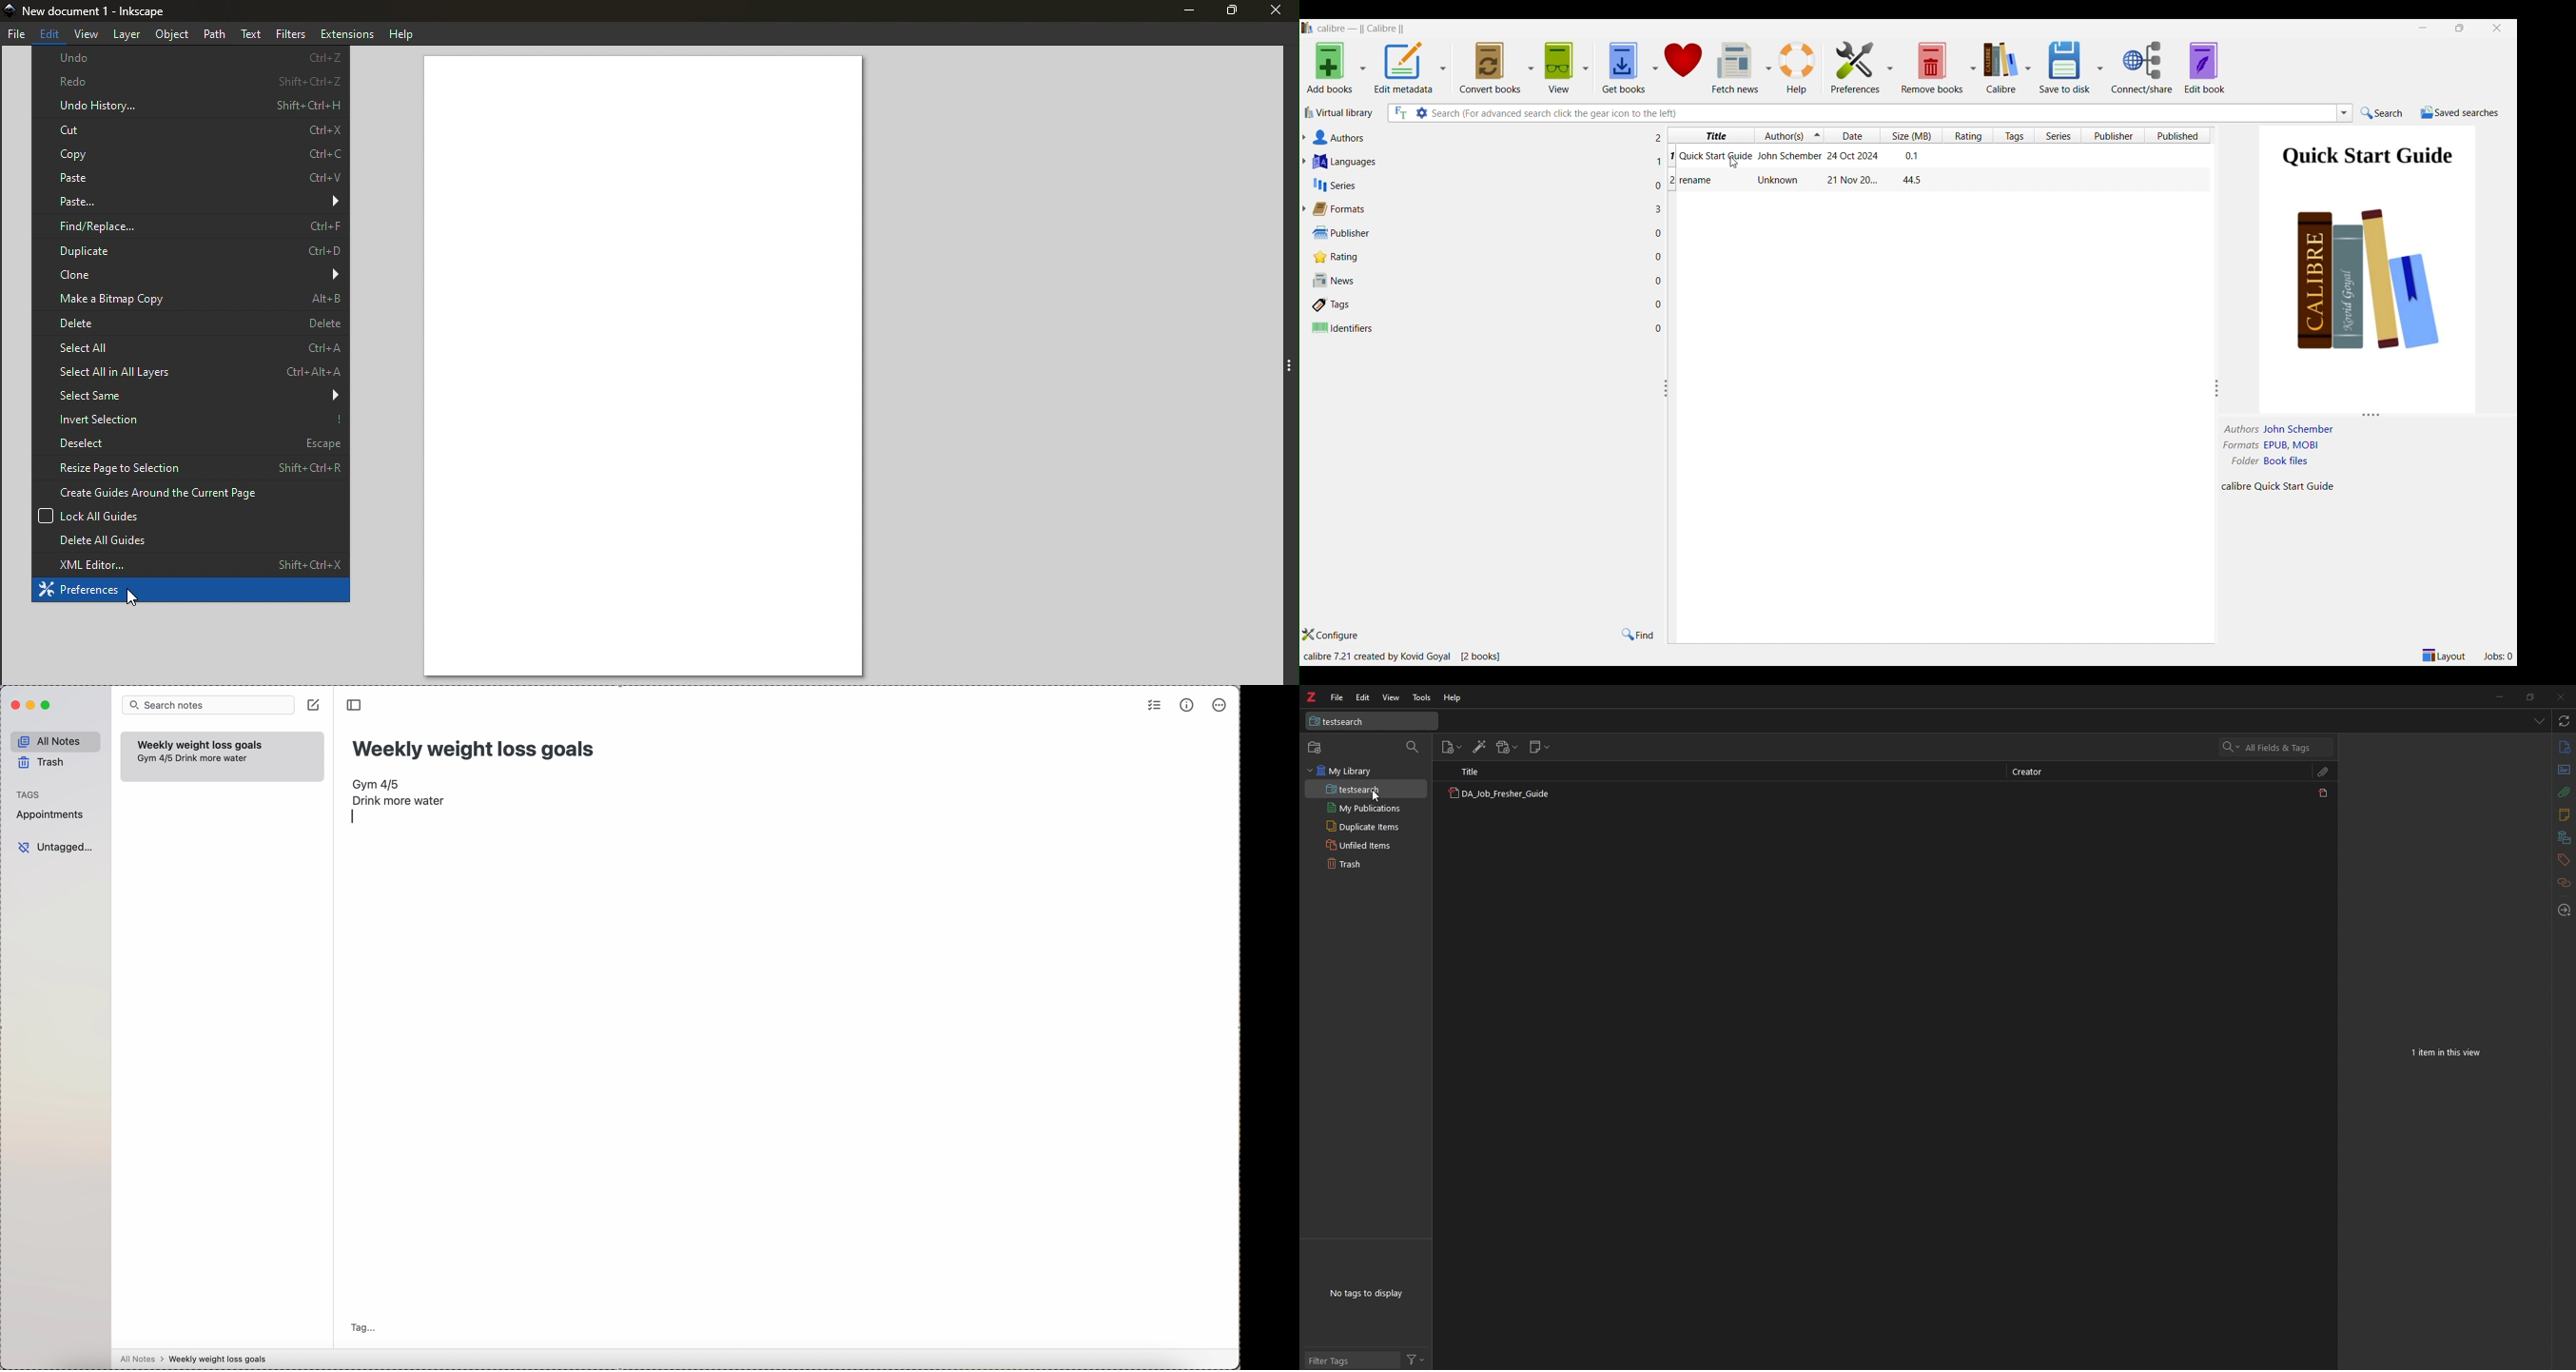 Image resolution: width=2576 pixels, height=1372 pixels. Describe the element at coordinates (154, 759) in the screenshot. I see `Gym 4/5` at that location.